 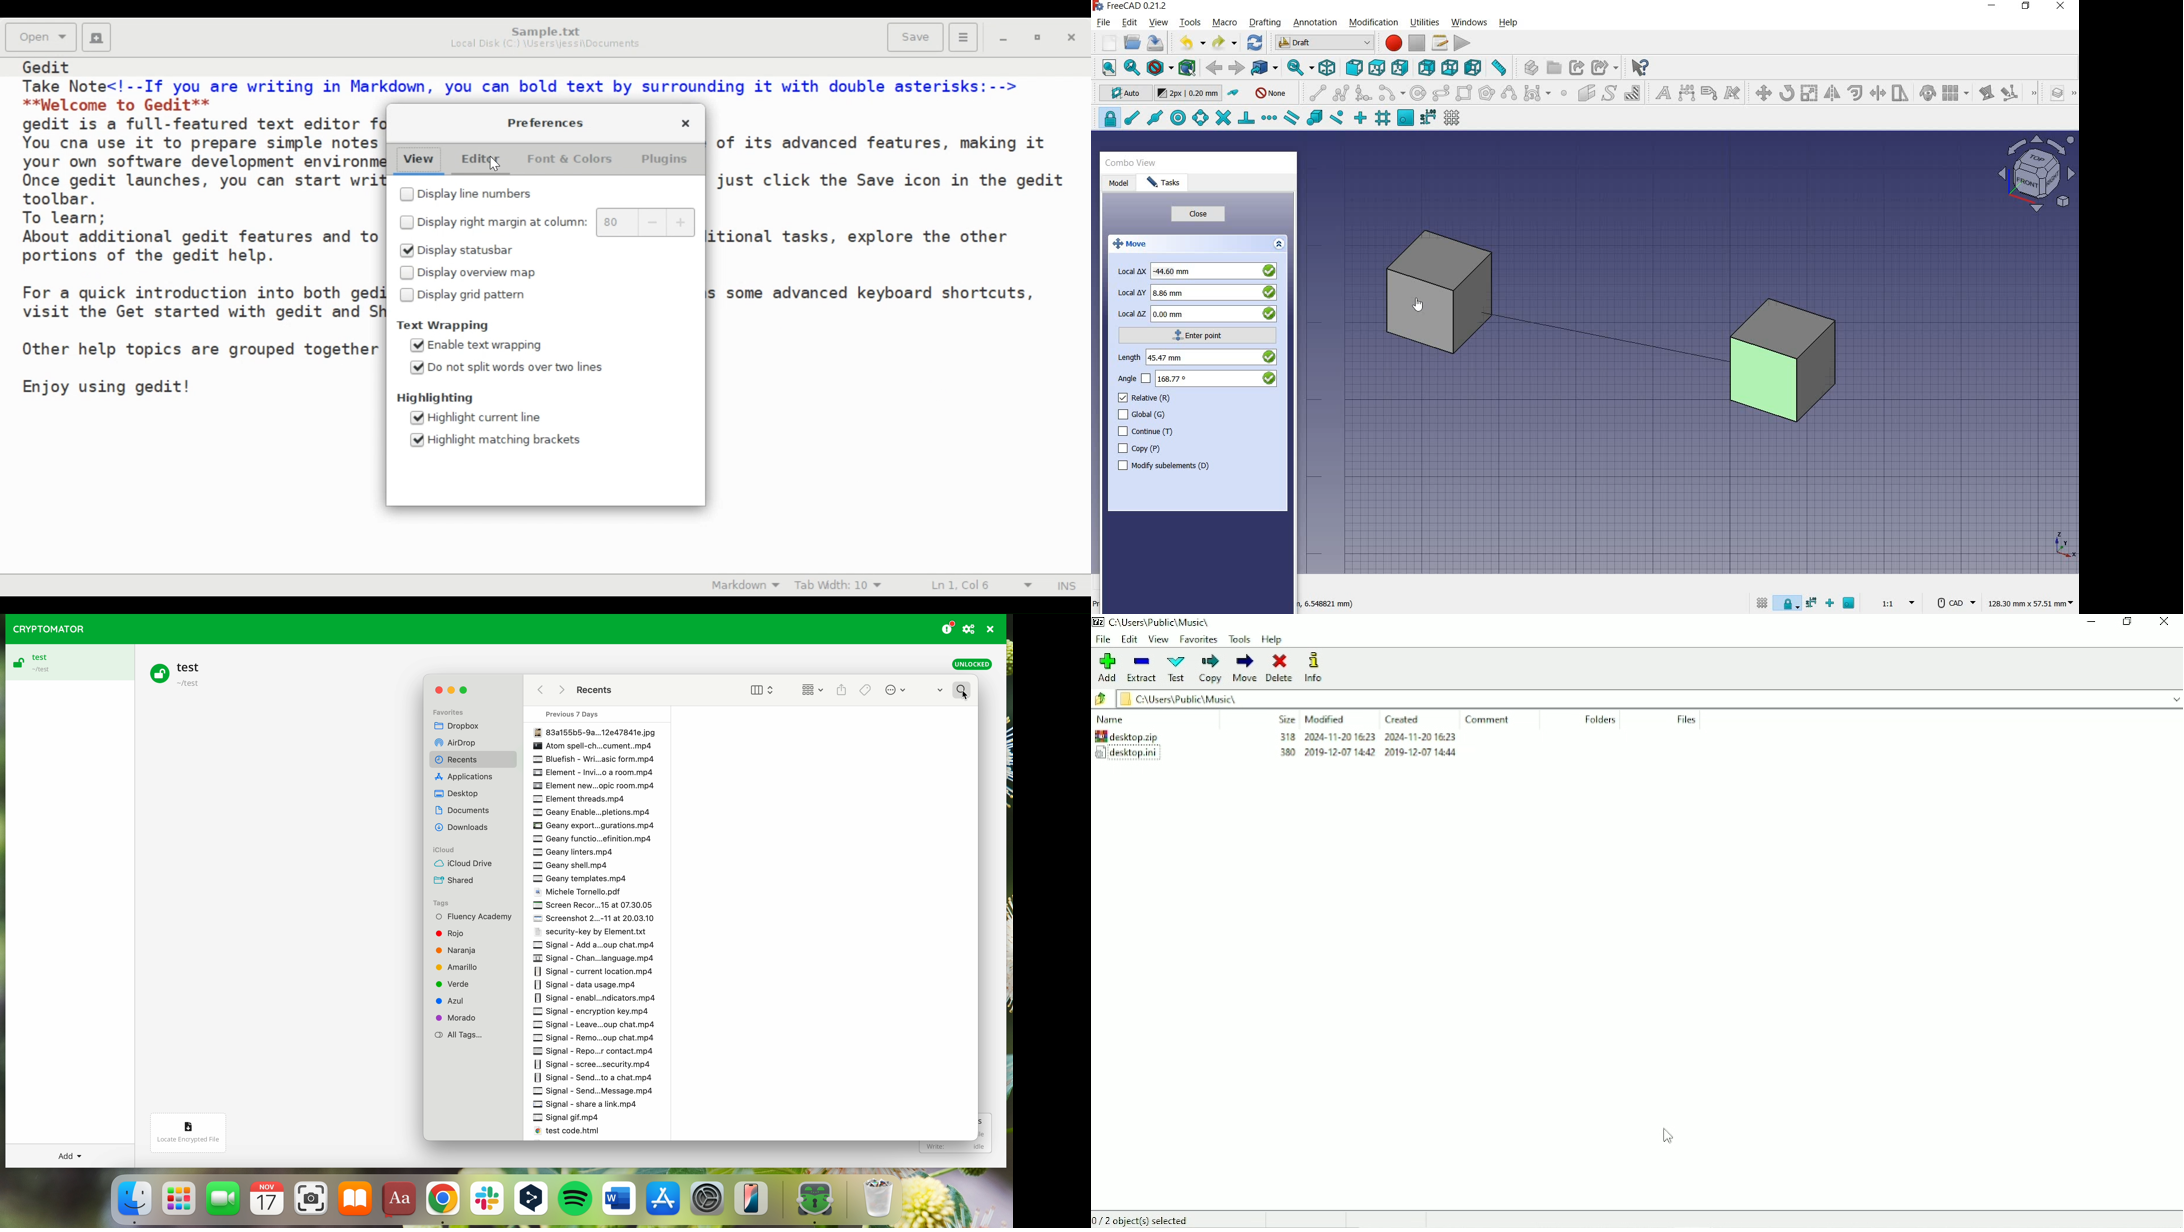 What do you see at coordinates (1666, 1136) in the screenshot?
I see `Cursor` at bounding box center [1666, 1136].